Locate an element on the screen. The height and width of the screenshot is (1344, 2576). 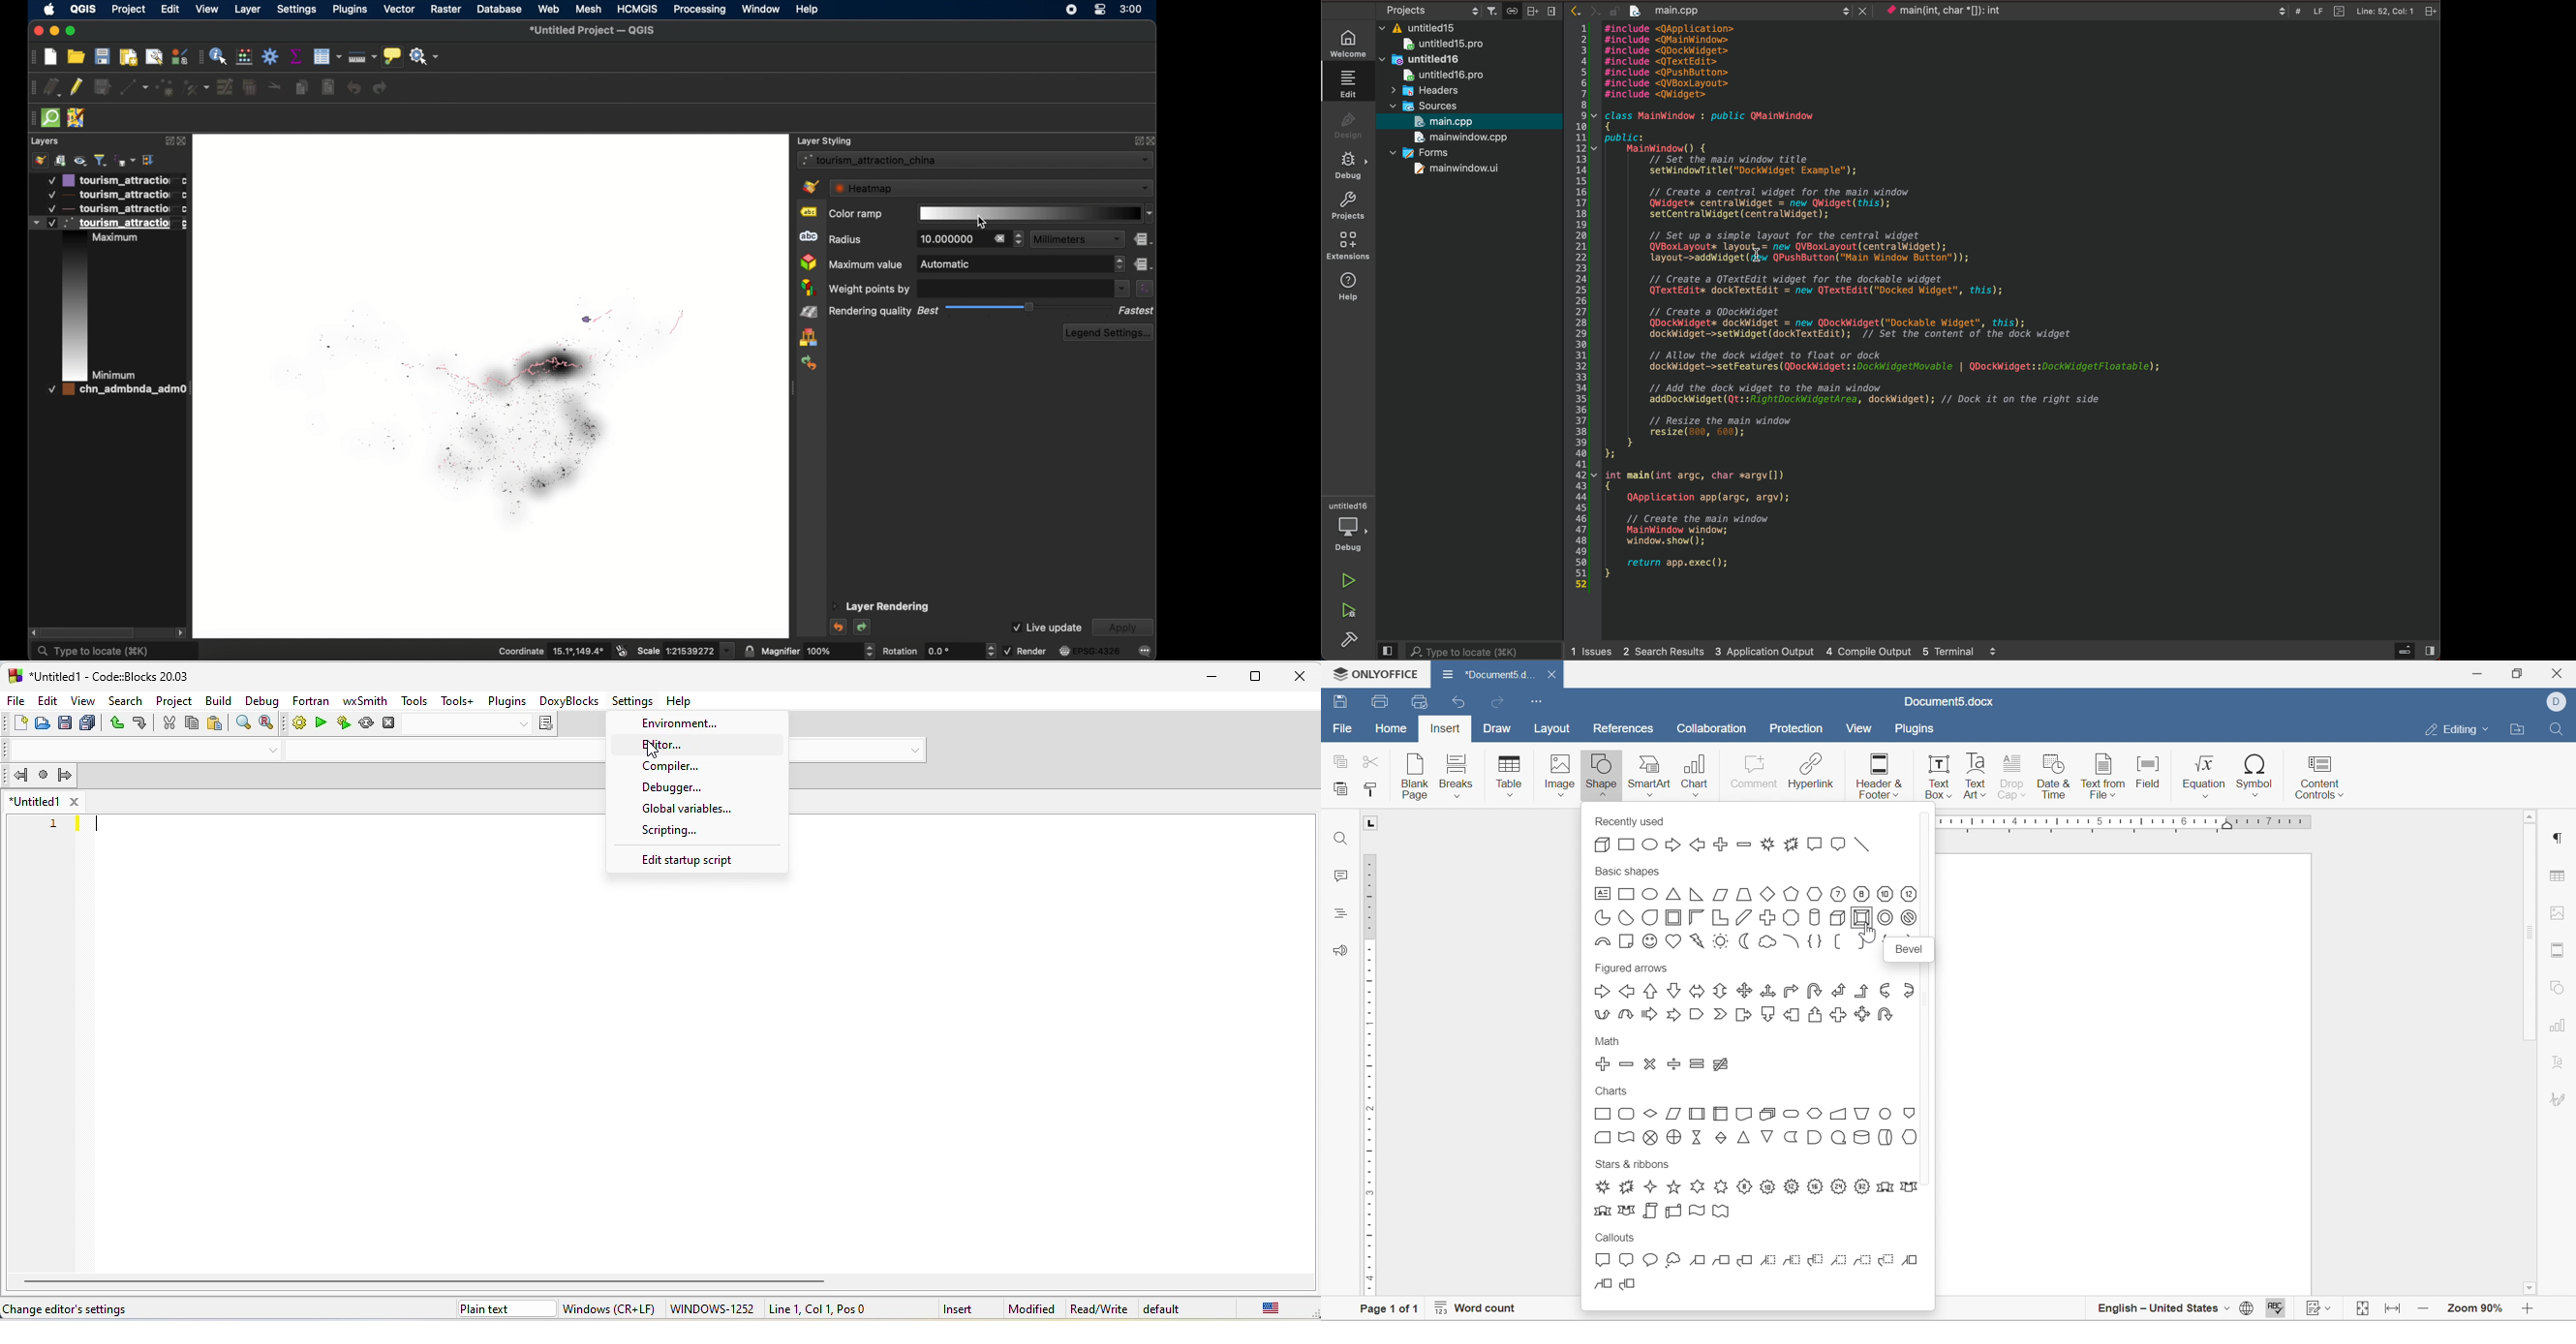
headings is located at coordinates (1341, 913).